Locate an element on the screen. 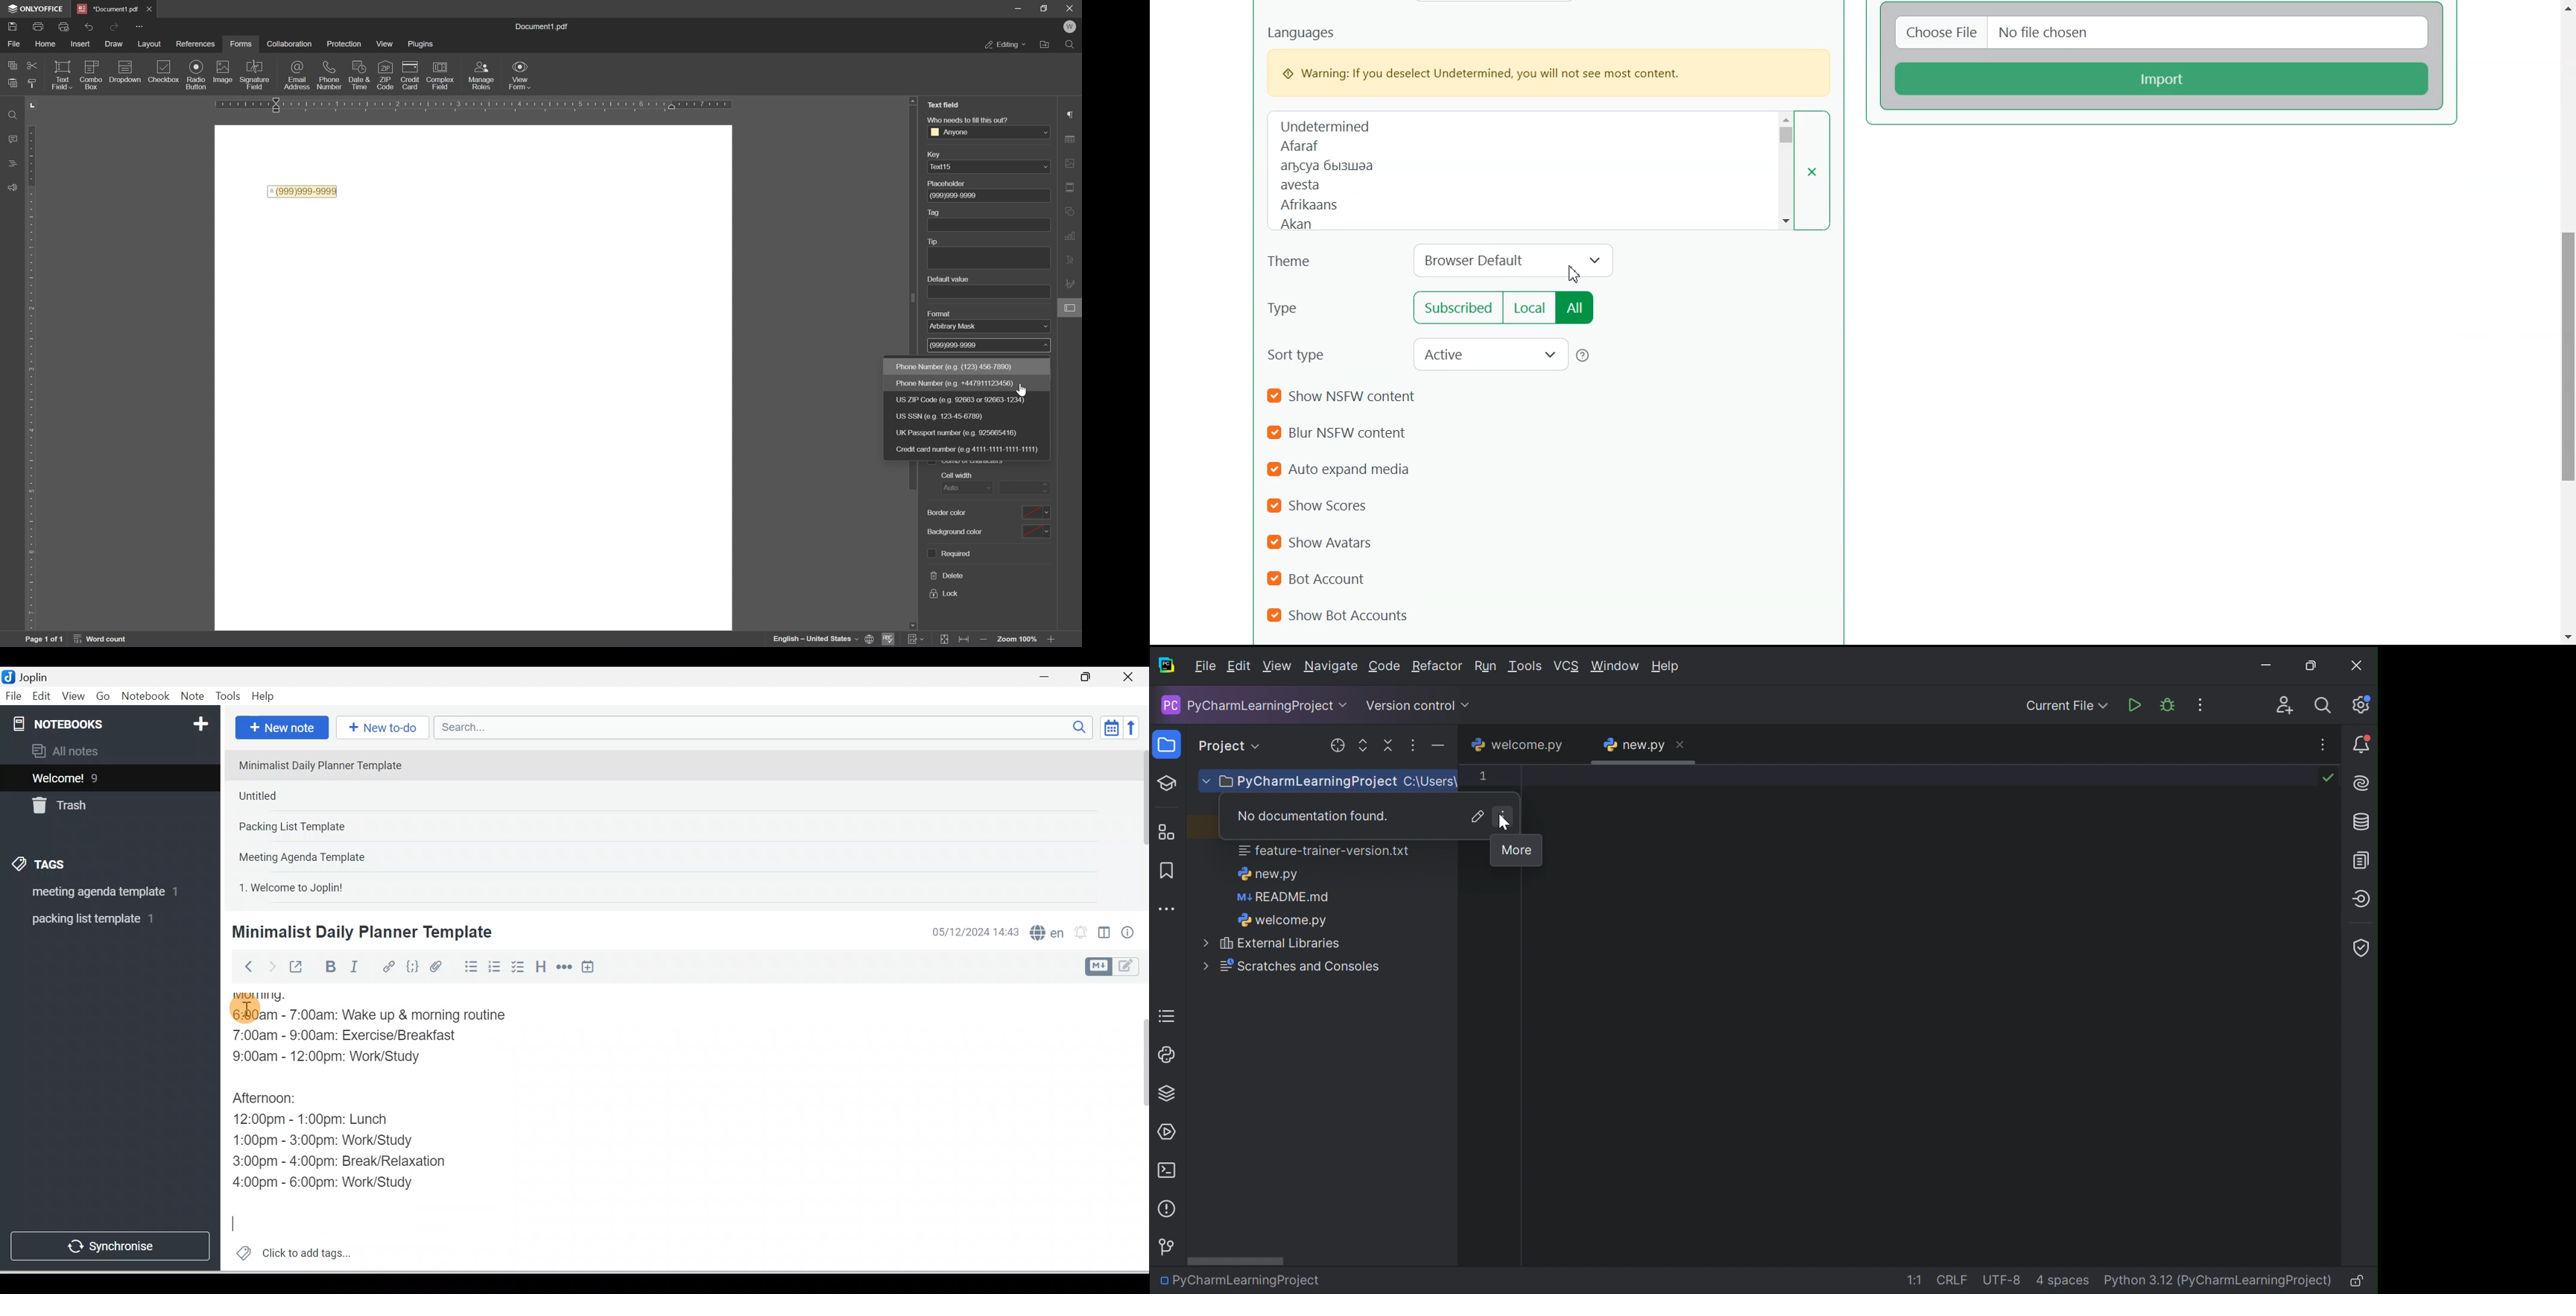 This screenshot has height=1316, width=2576. New to-do is located at coordinates (380, 728).